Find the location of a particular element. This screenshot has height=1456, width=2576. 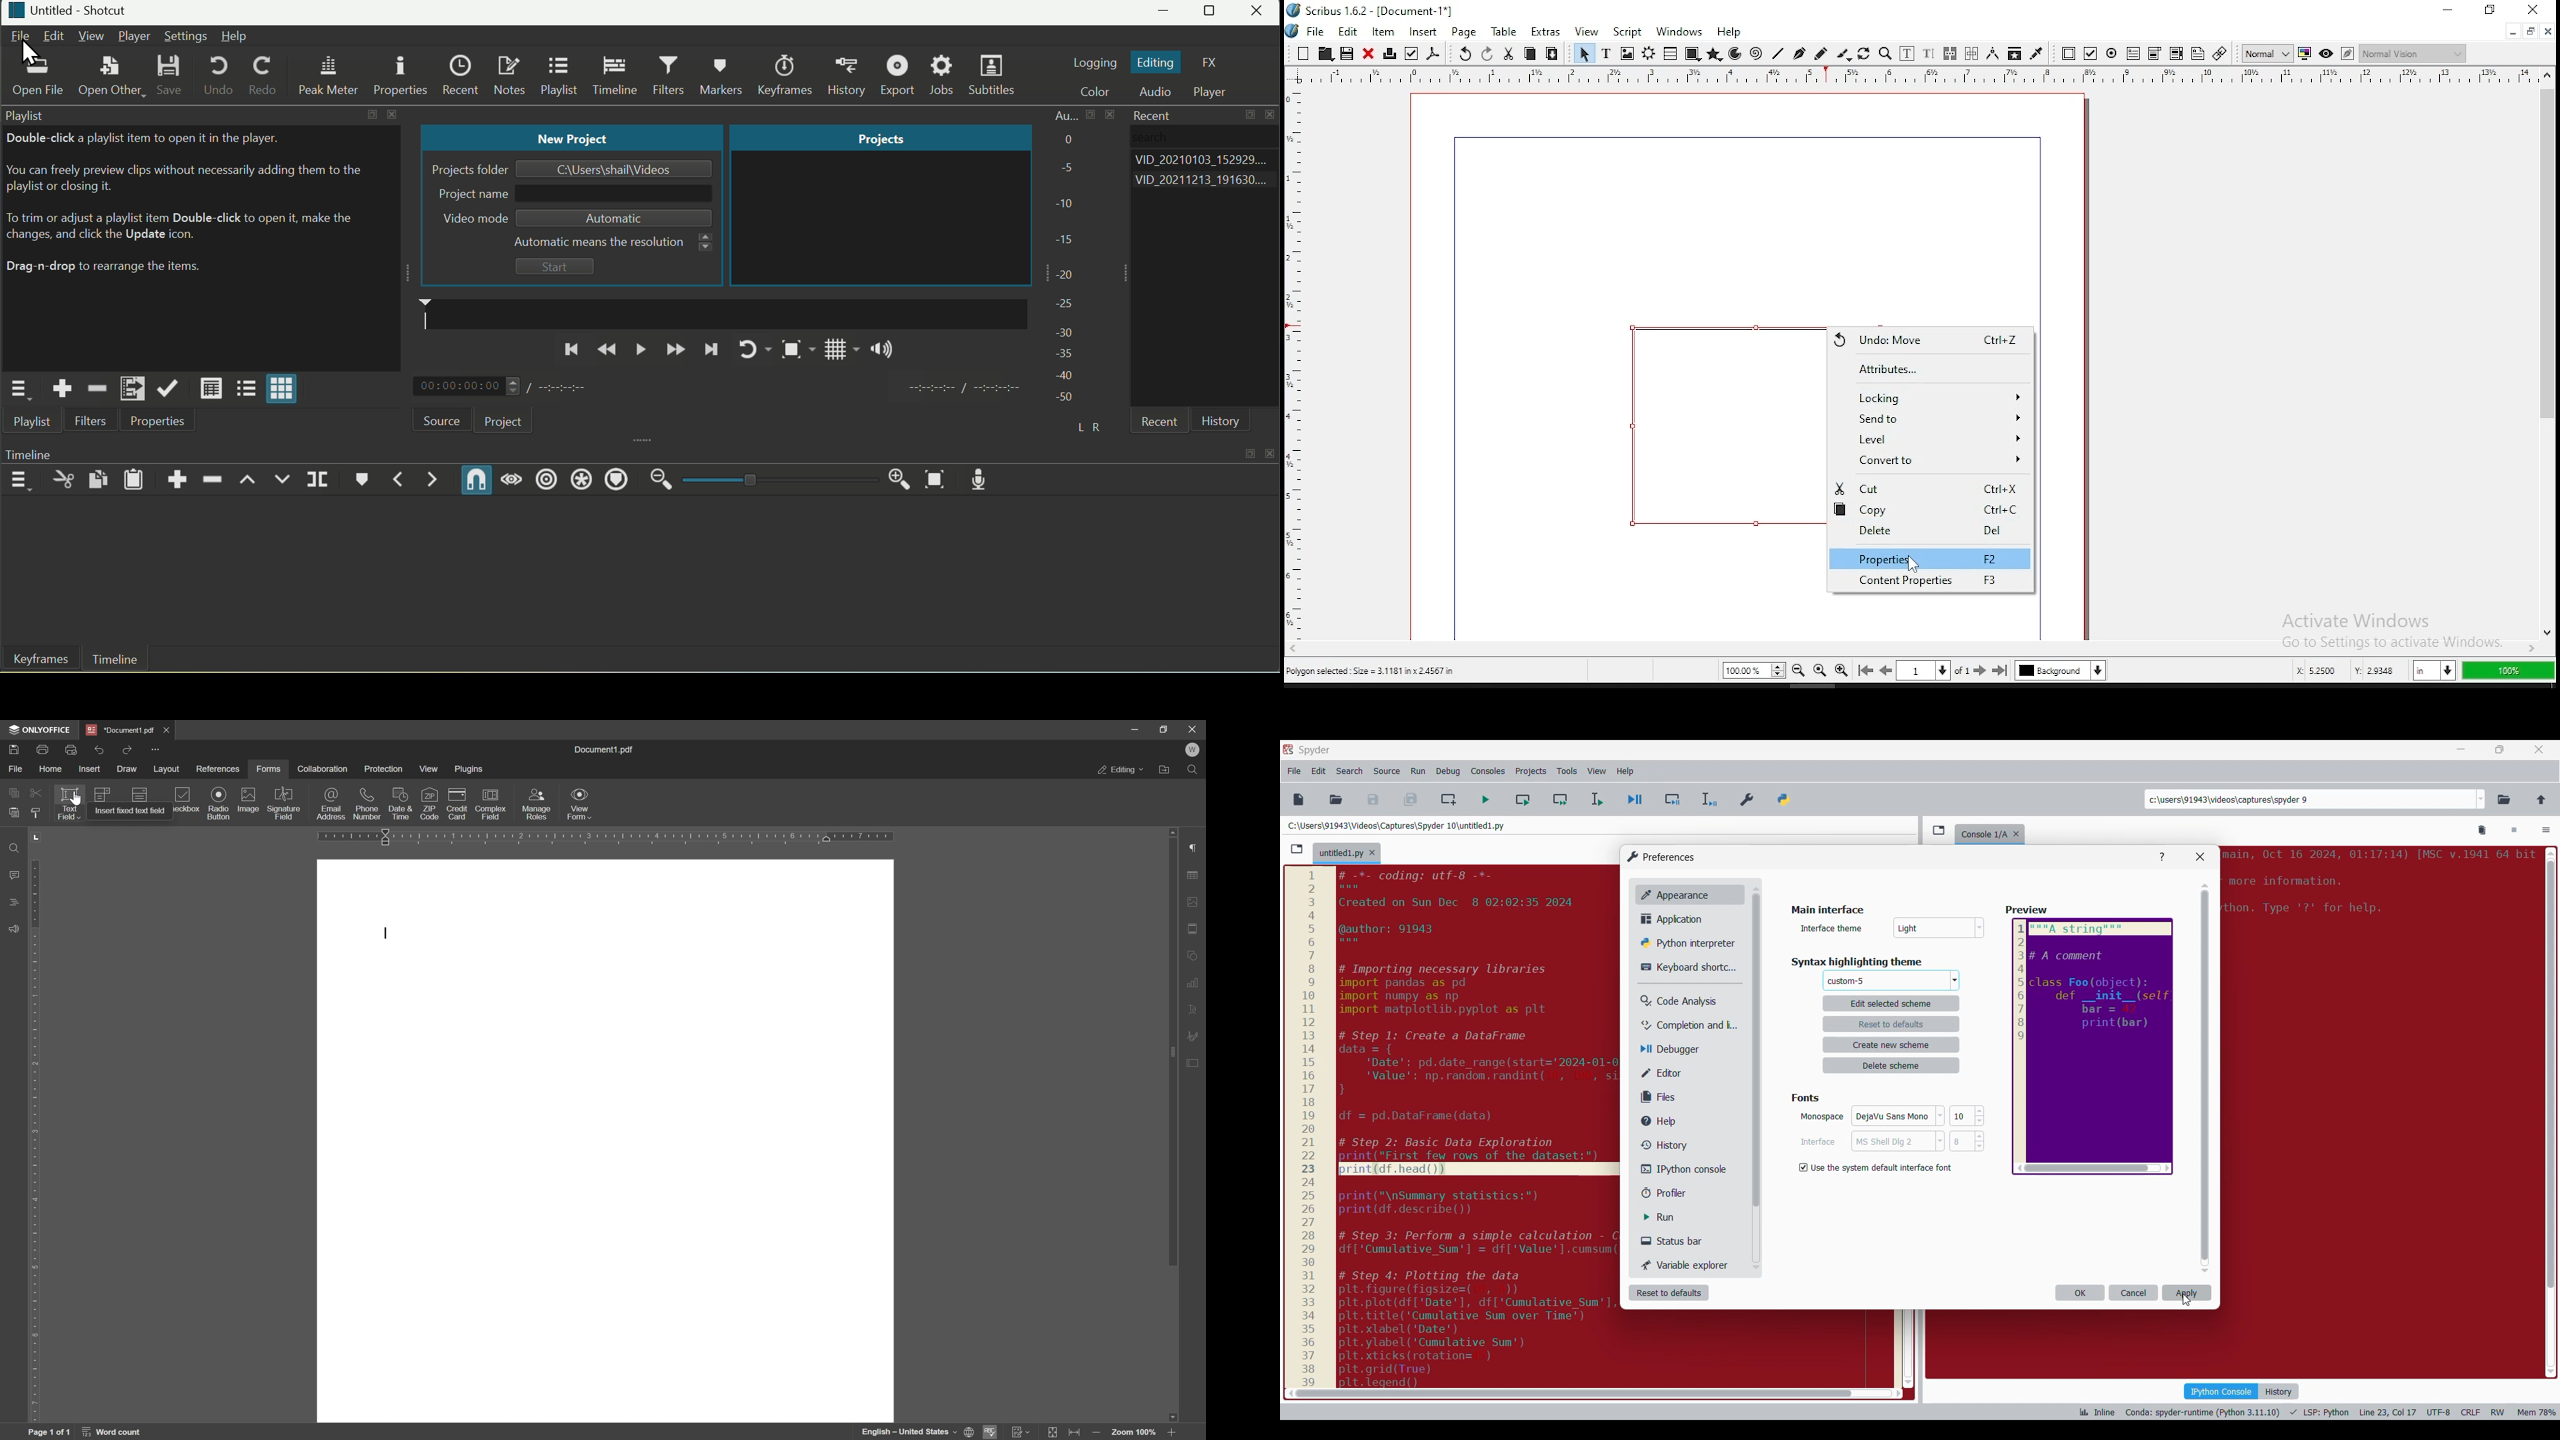

Change to parent directory is located at coordinates (2541, 799).